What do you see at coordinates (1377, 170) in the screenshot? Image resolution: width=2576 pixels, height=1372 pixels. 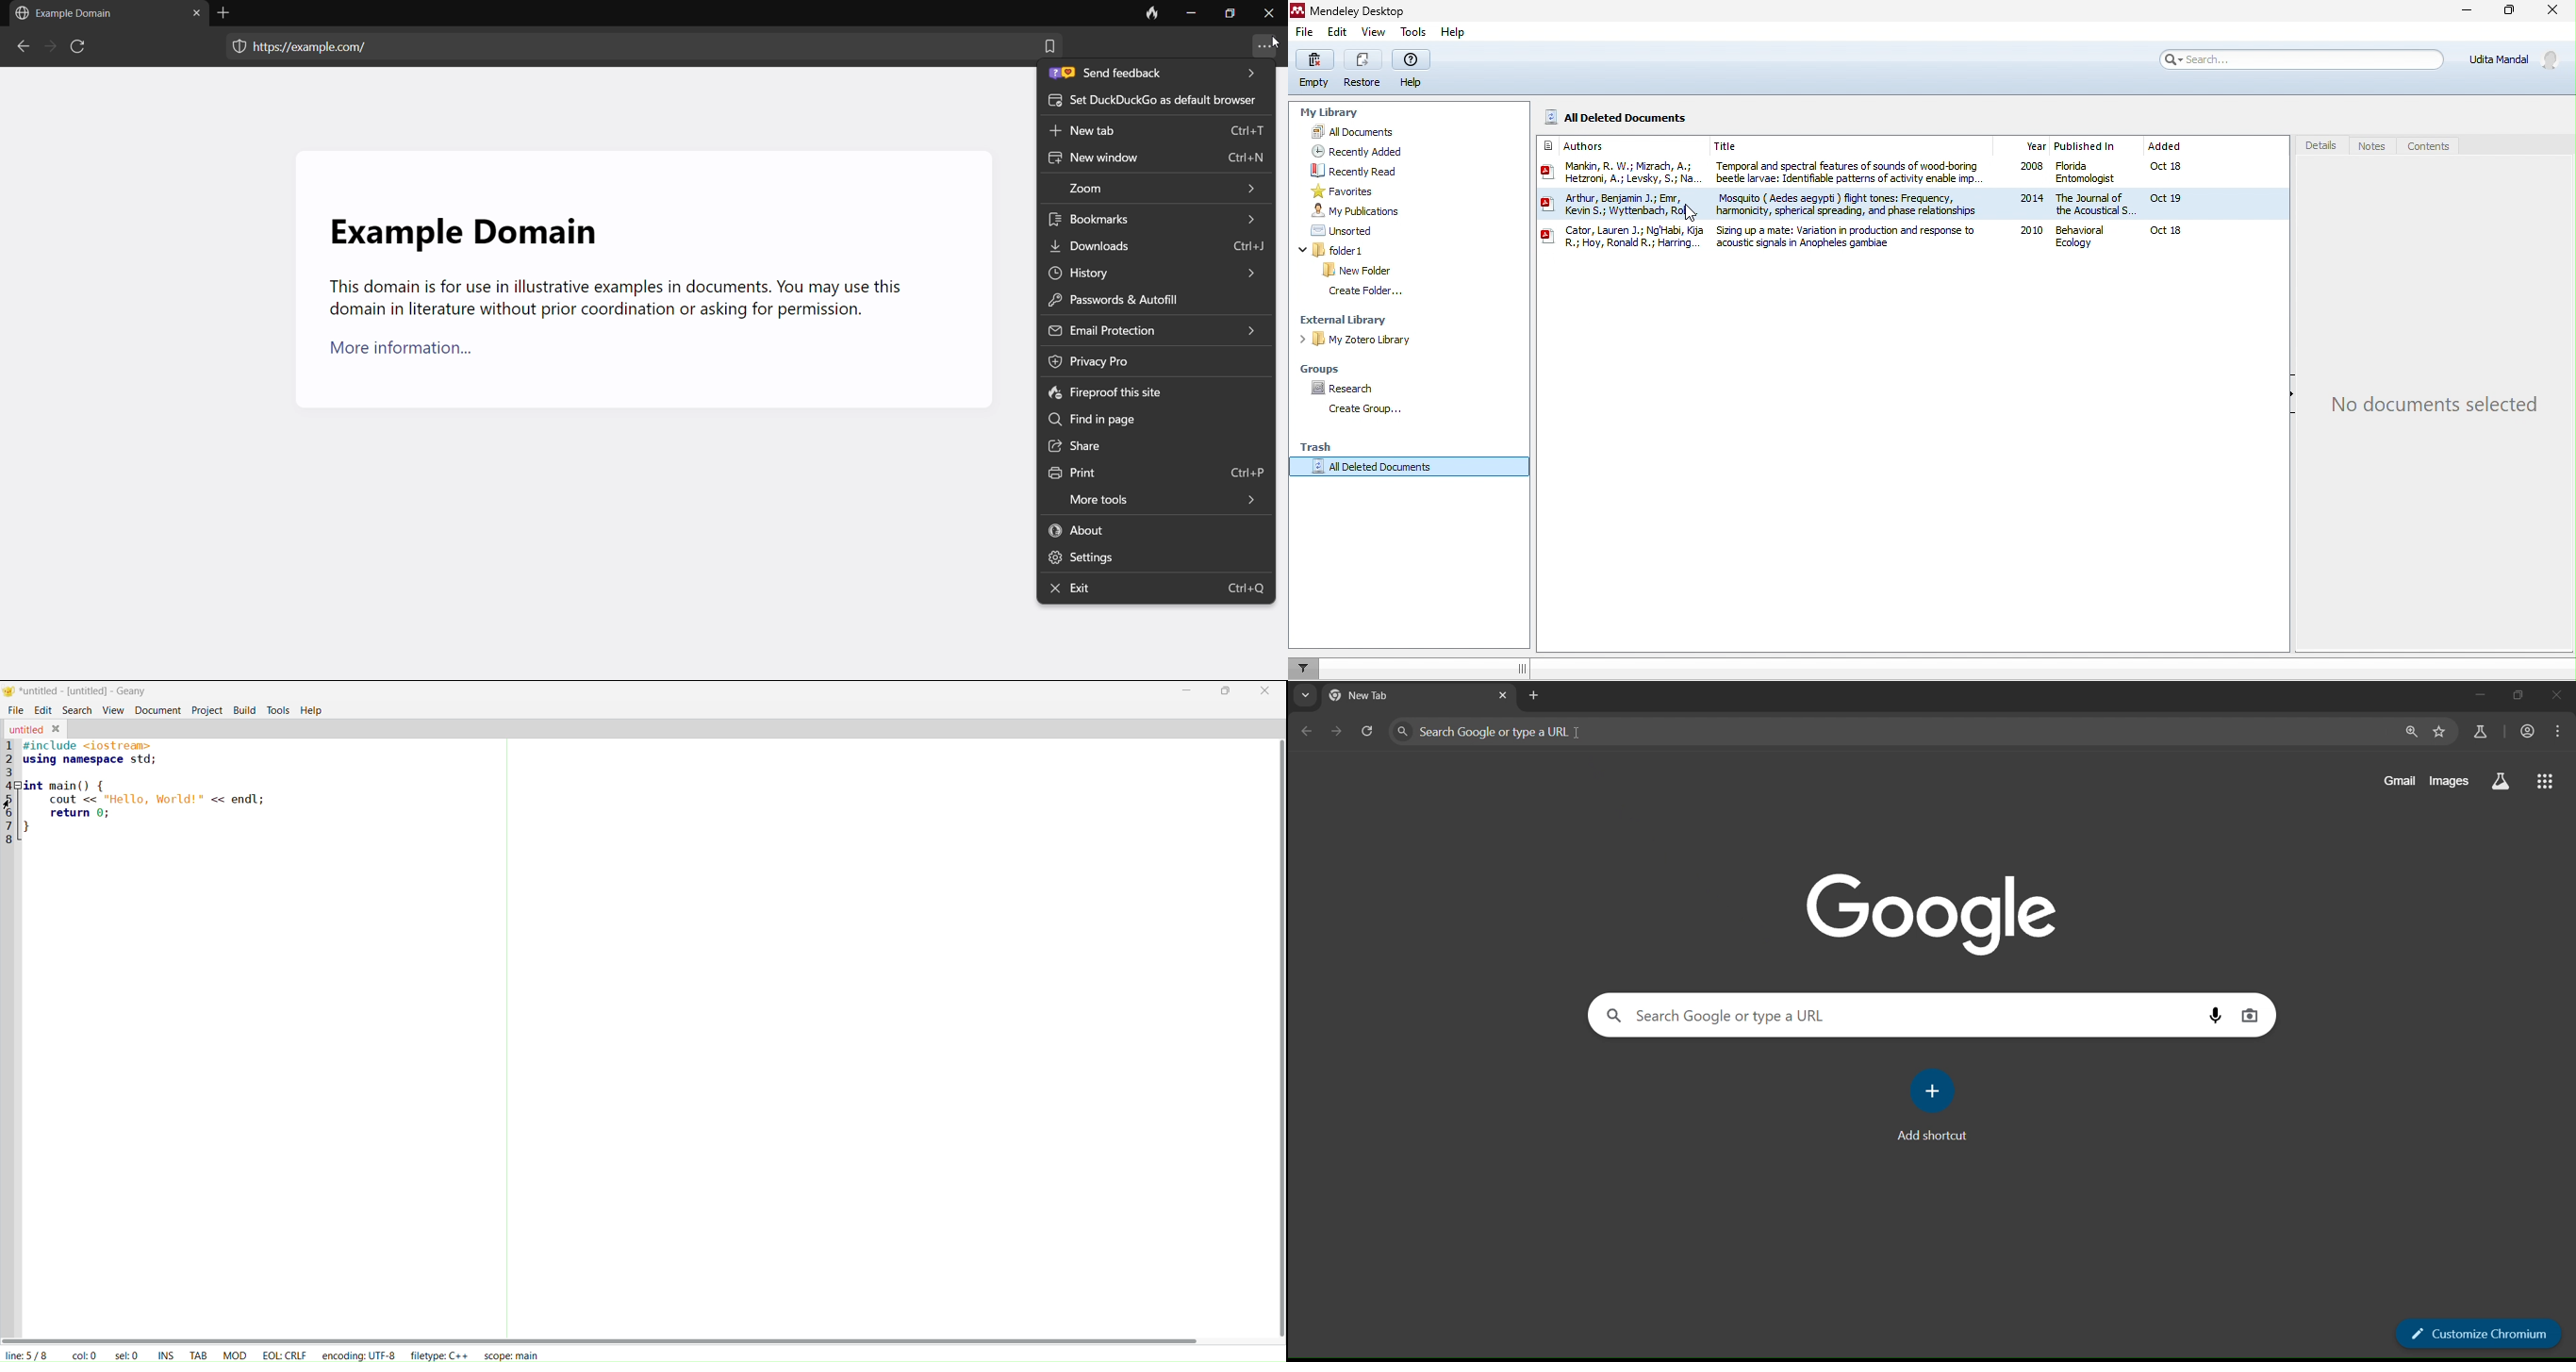 I see `recently read` at bounding box center [1377, 170].